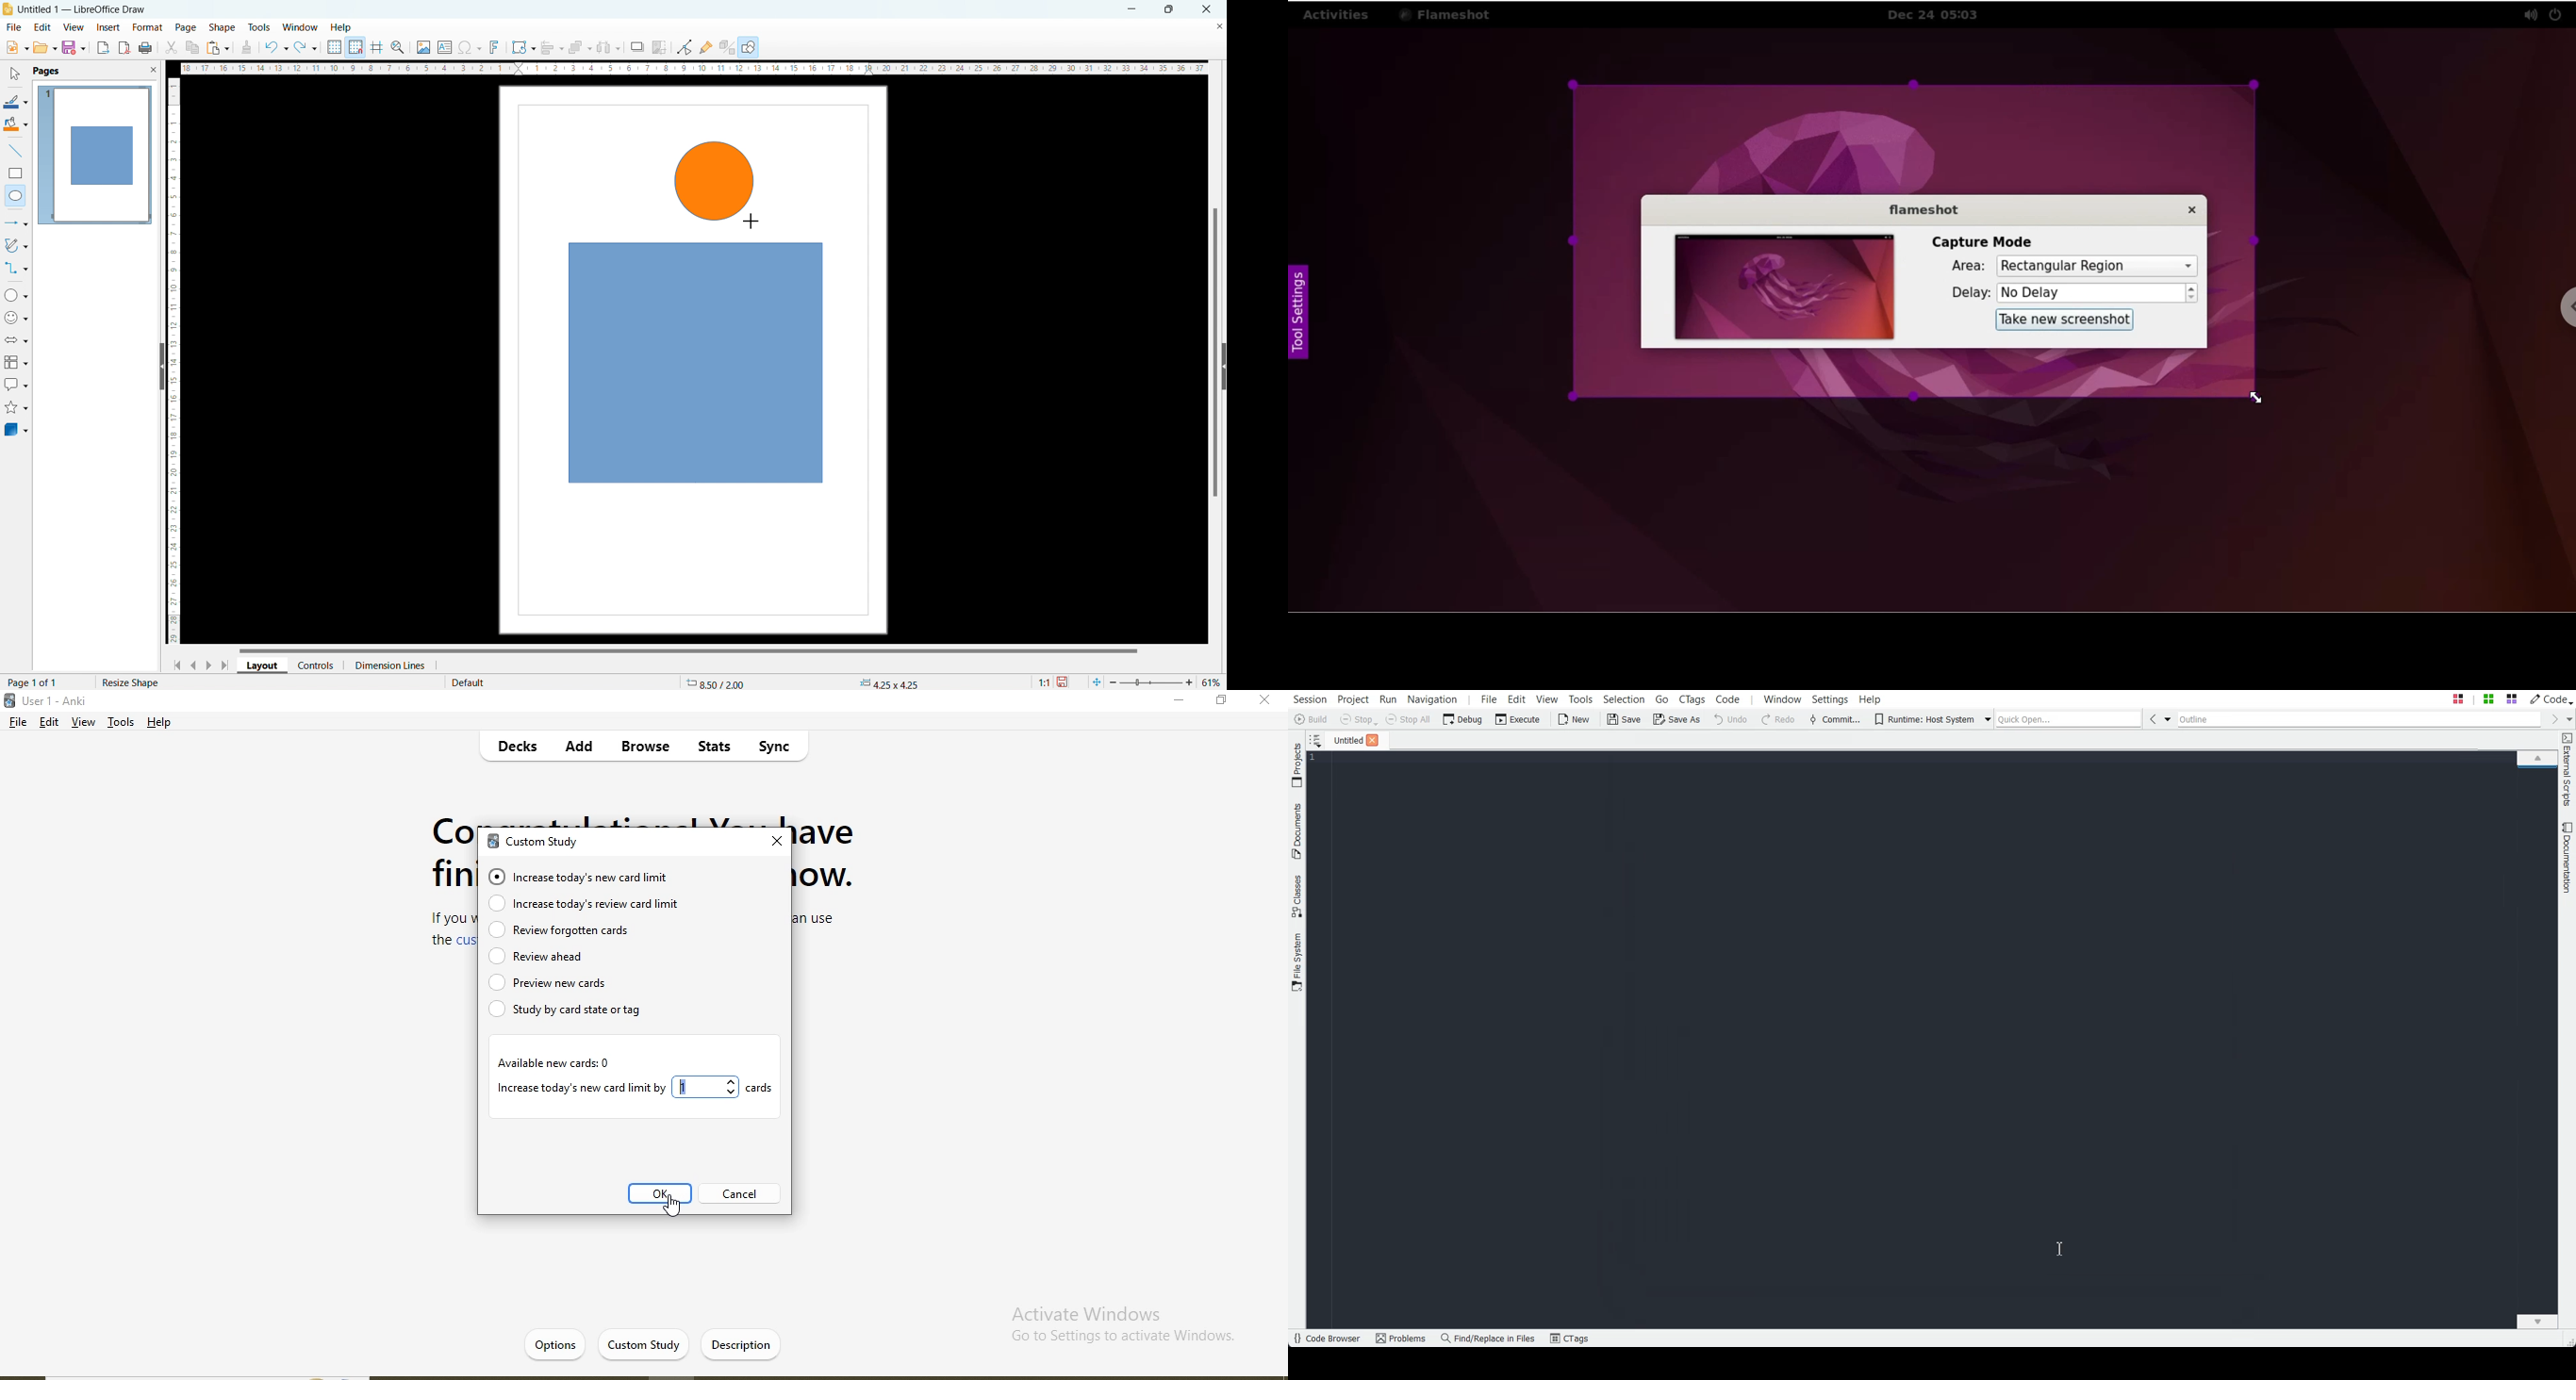 Image resolution: width=2576 pixels, height=1400 pixels. What do you see at coordinates (745, 1343) in the screenshot?
I see `import file` at bounding box center [745, 1343].